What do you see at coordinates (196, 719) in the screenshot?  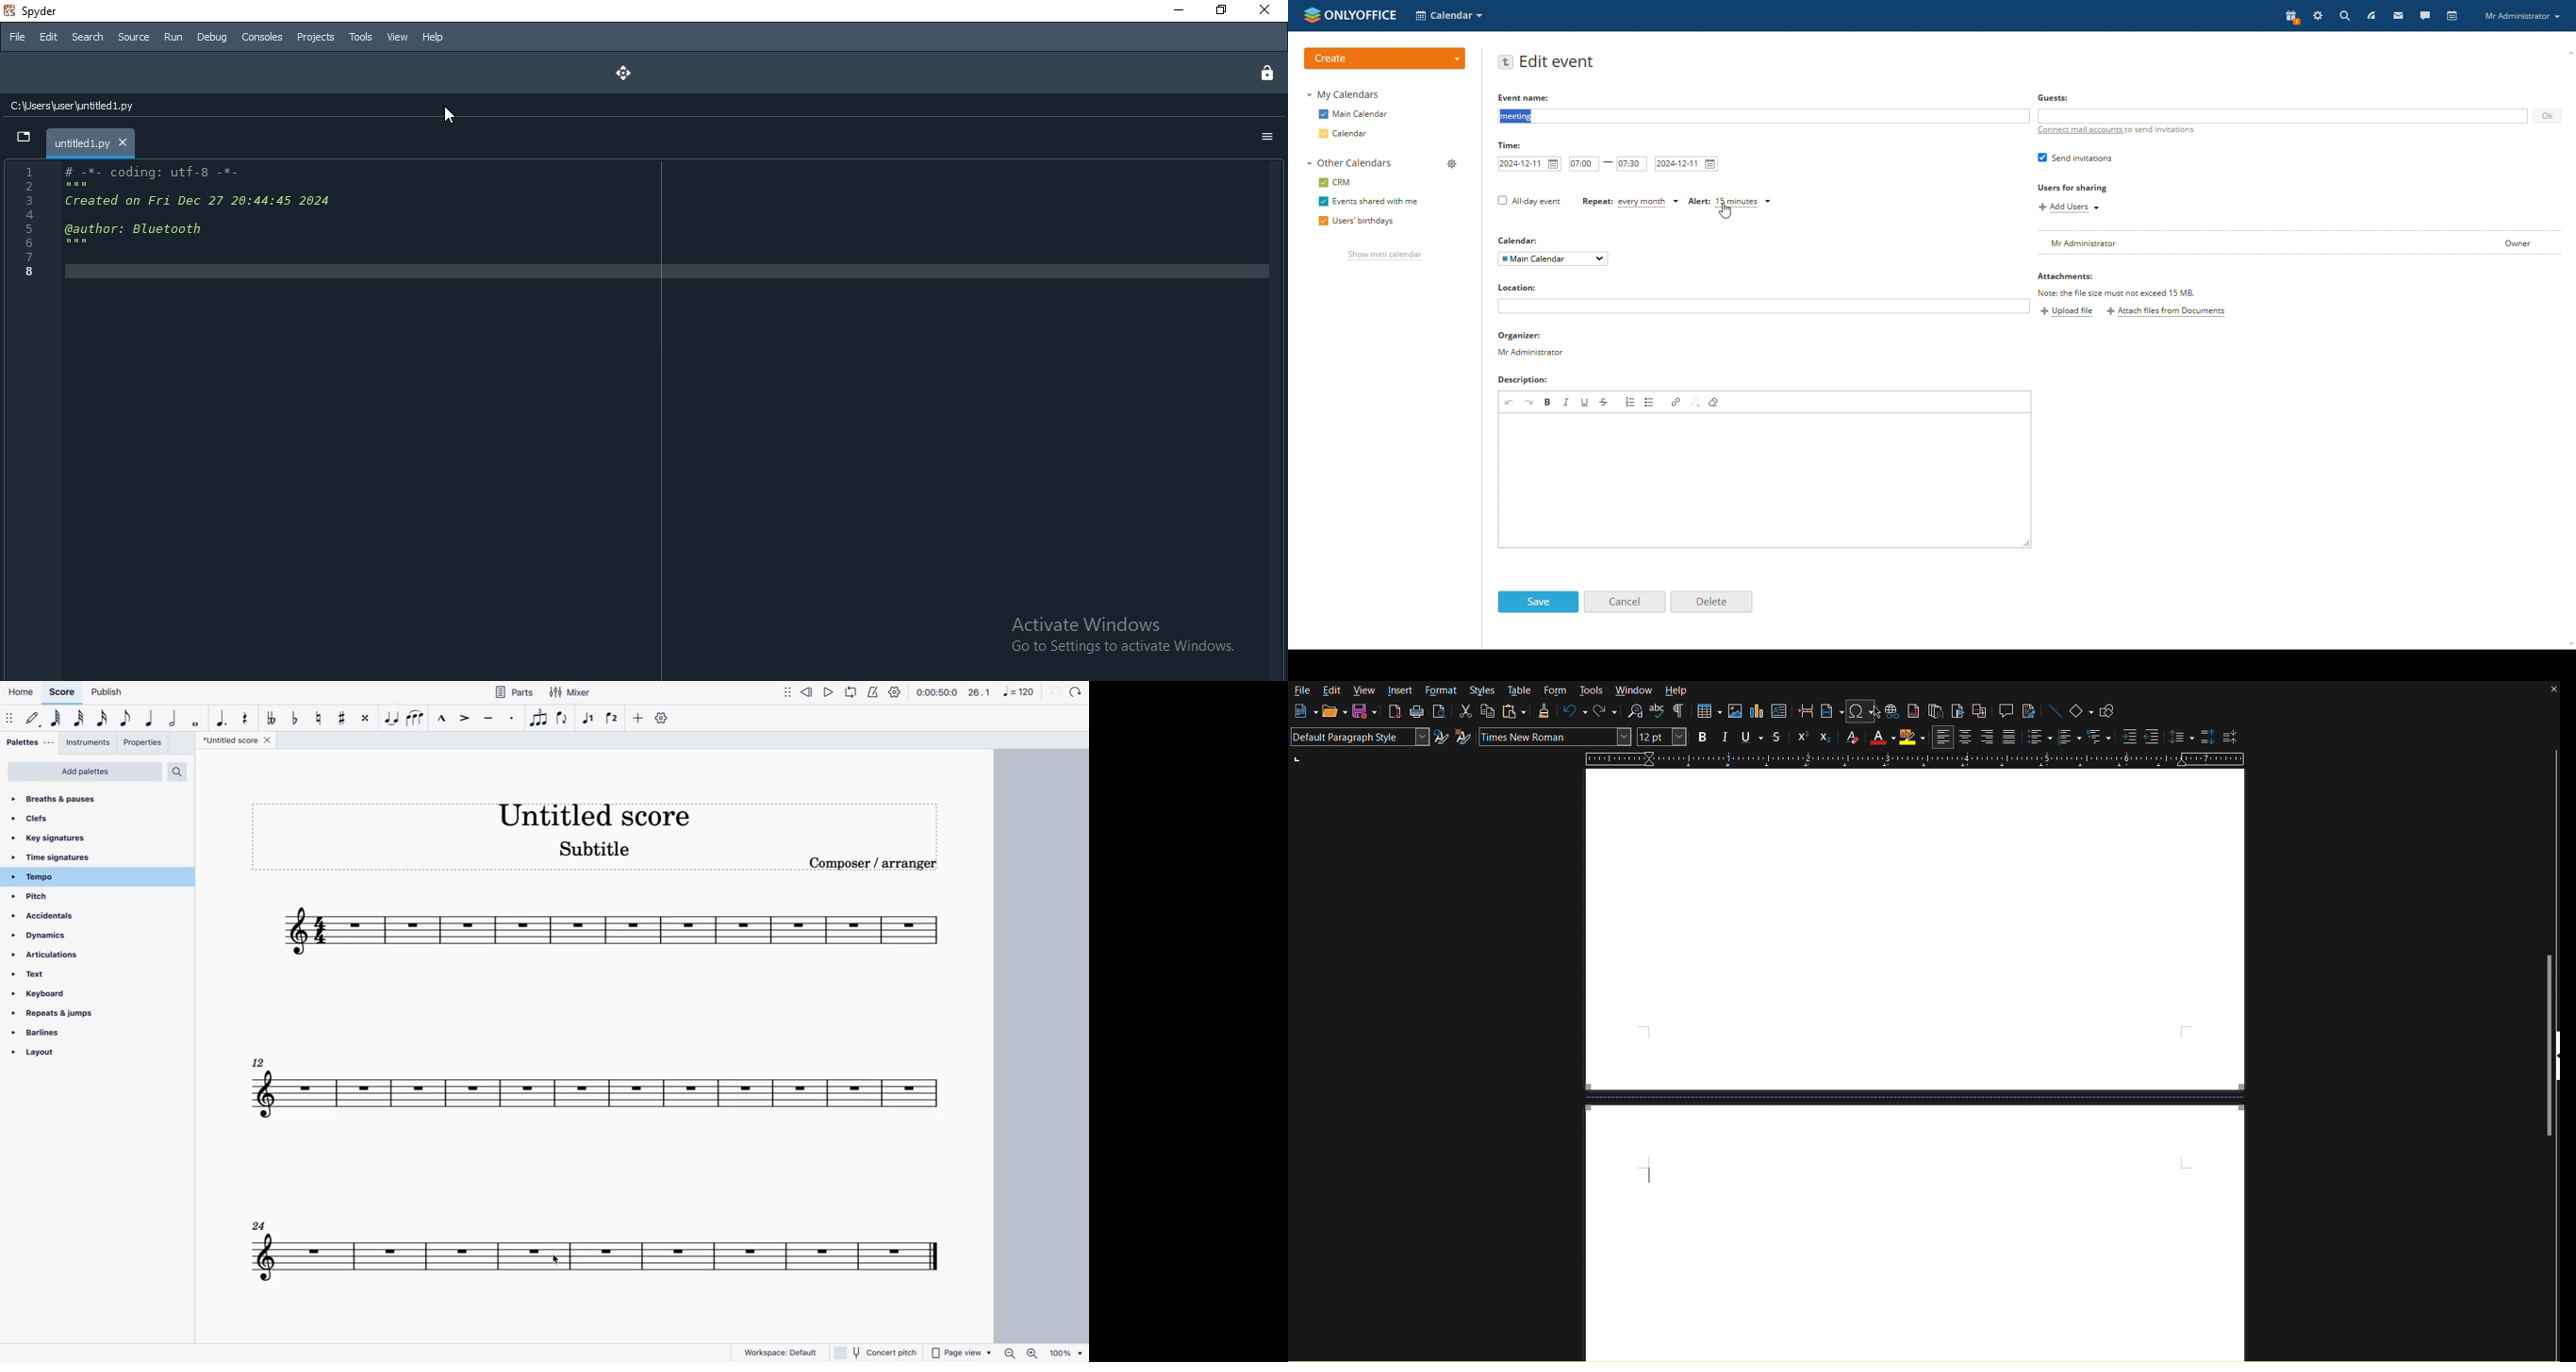 I see `full note` at bounding box center [196, 719].